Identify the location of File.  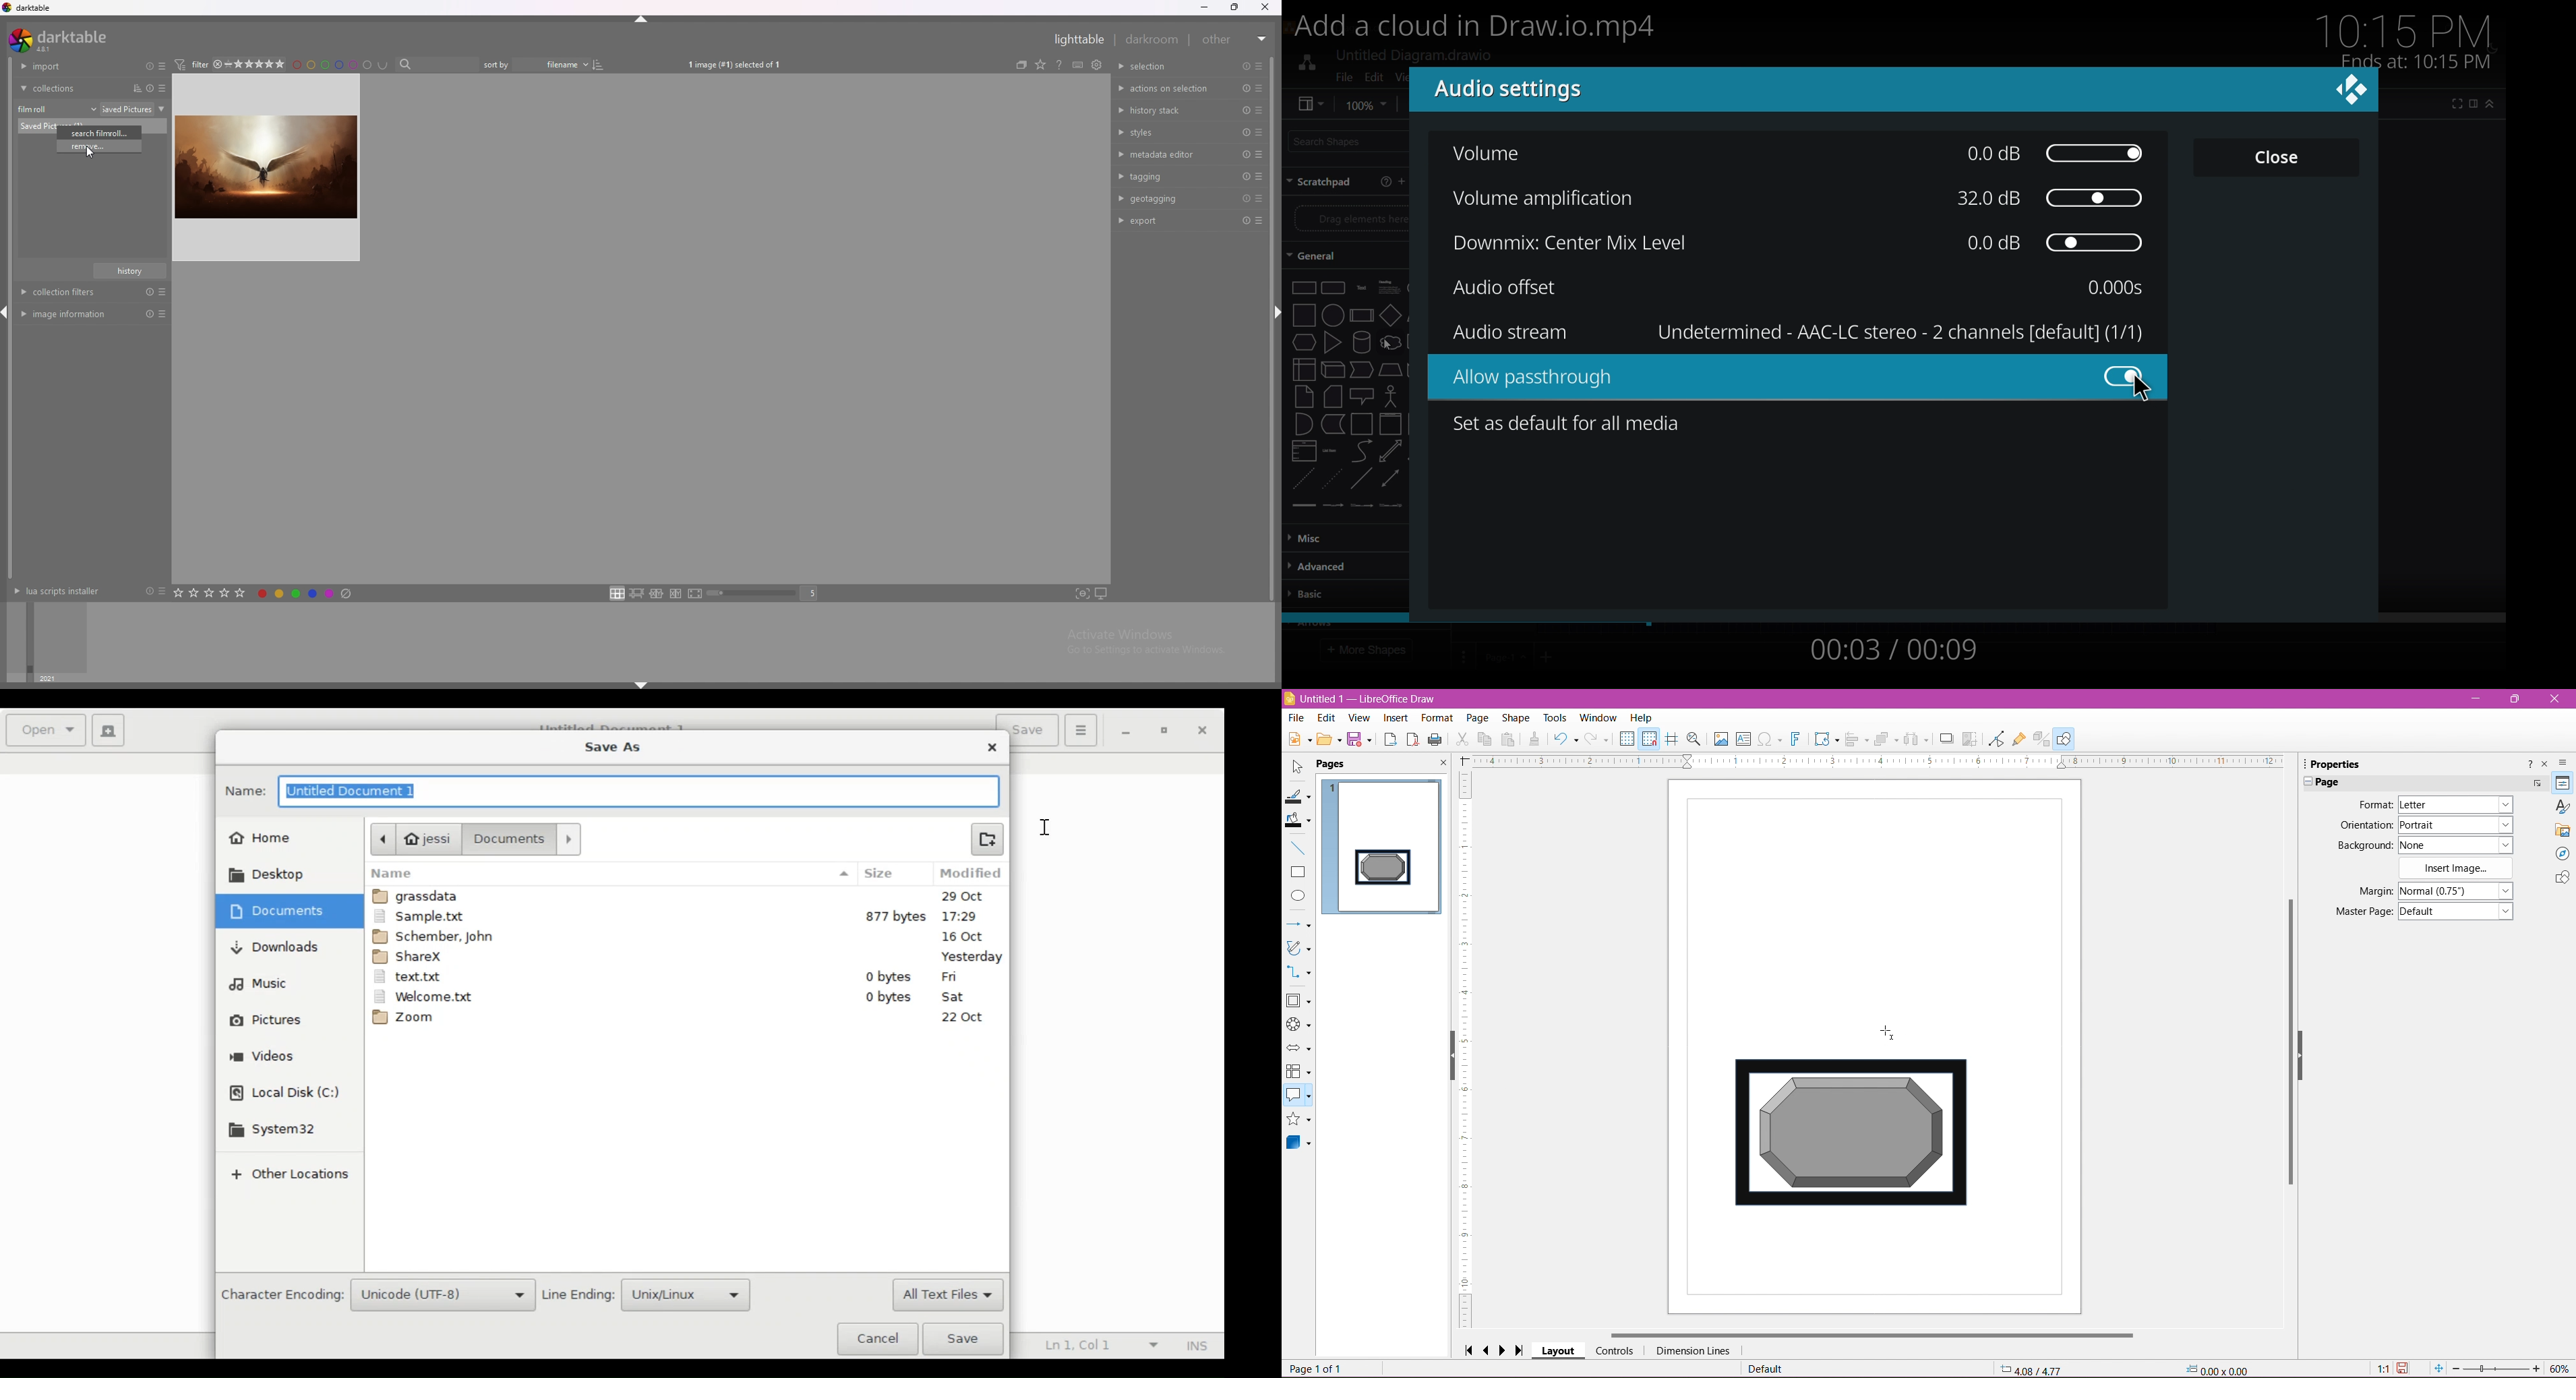
(1295, 717).